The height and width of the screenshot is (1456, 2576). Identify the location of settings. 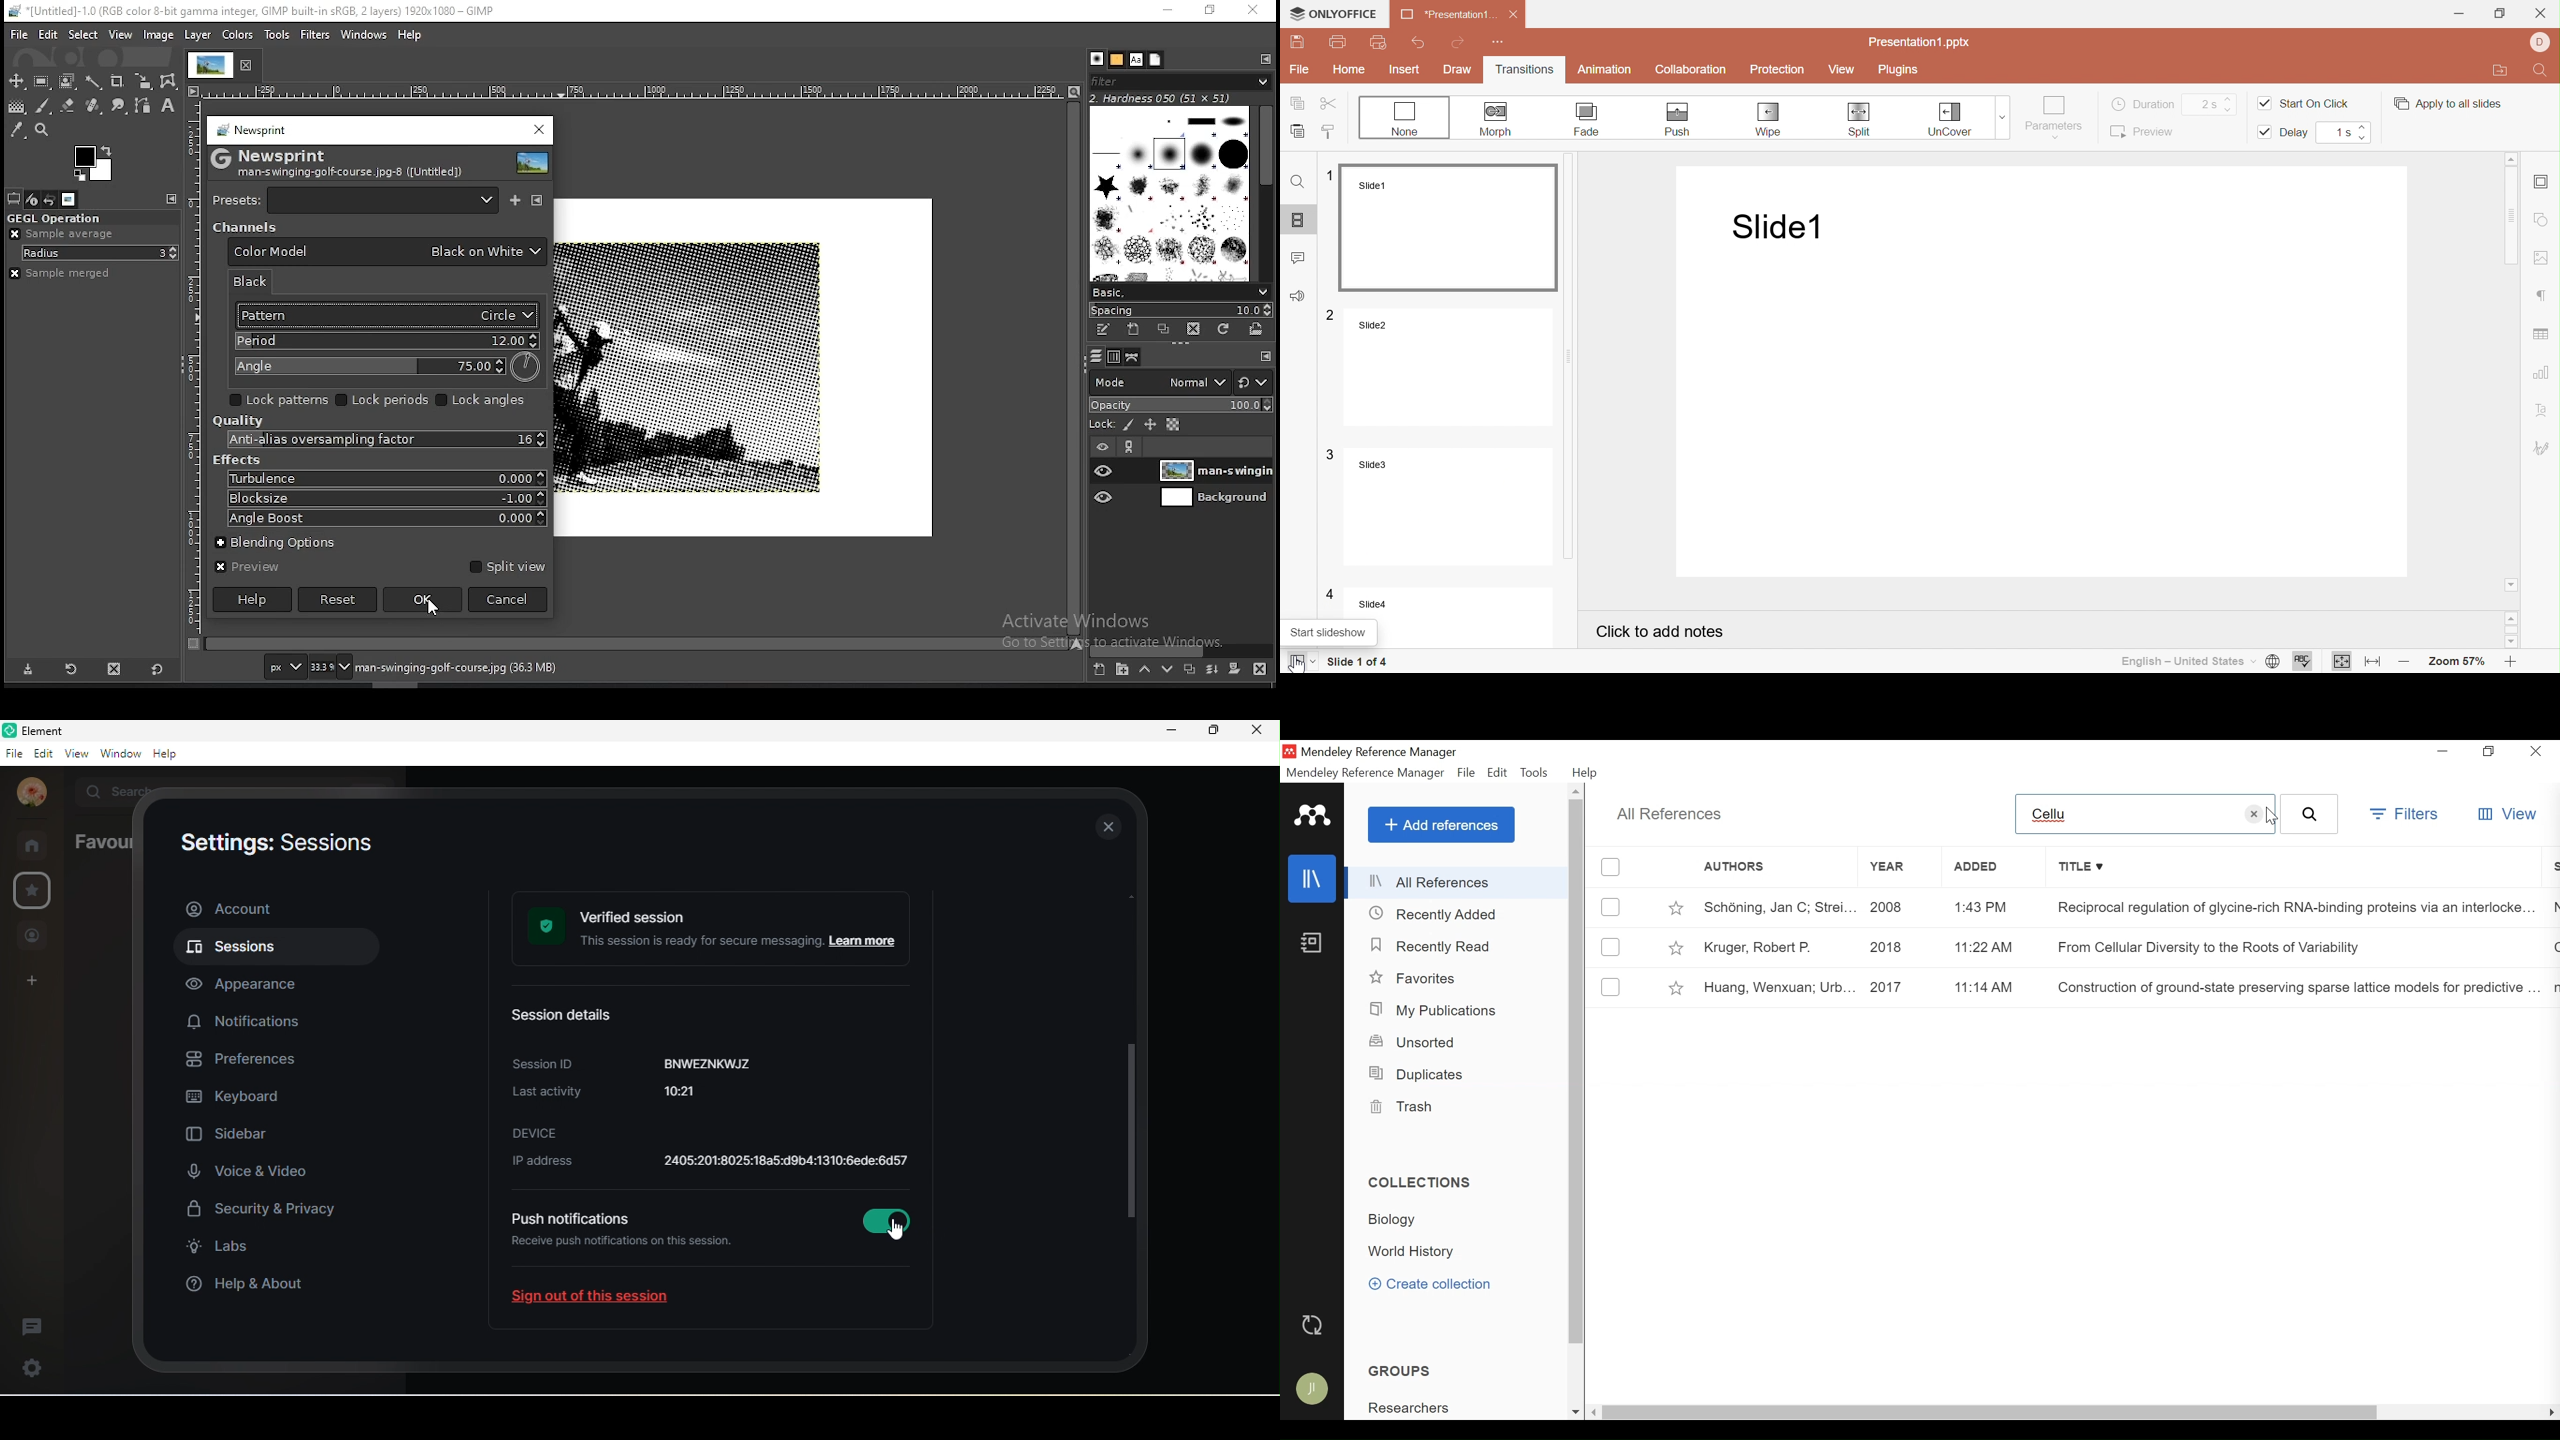
(35, 890).